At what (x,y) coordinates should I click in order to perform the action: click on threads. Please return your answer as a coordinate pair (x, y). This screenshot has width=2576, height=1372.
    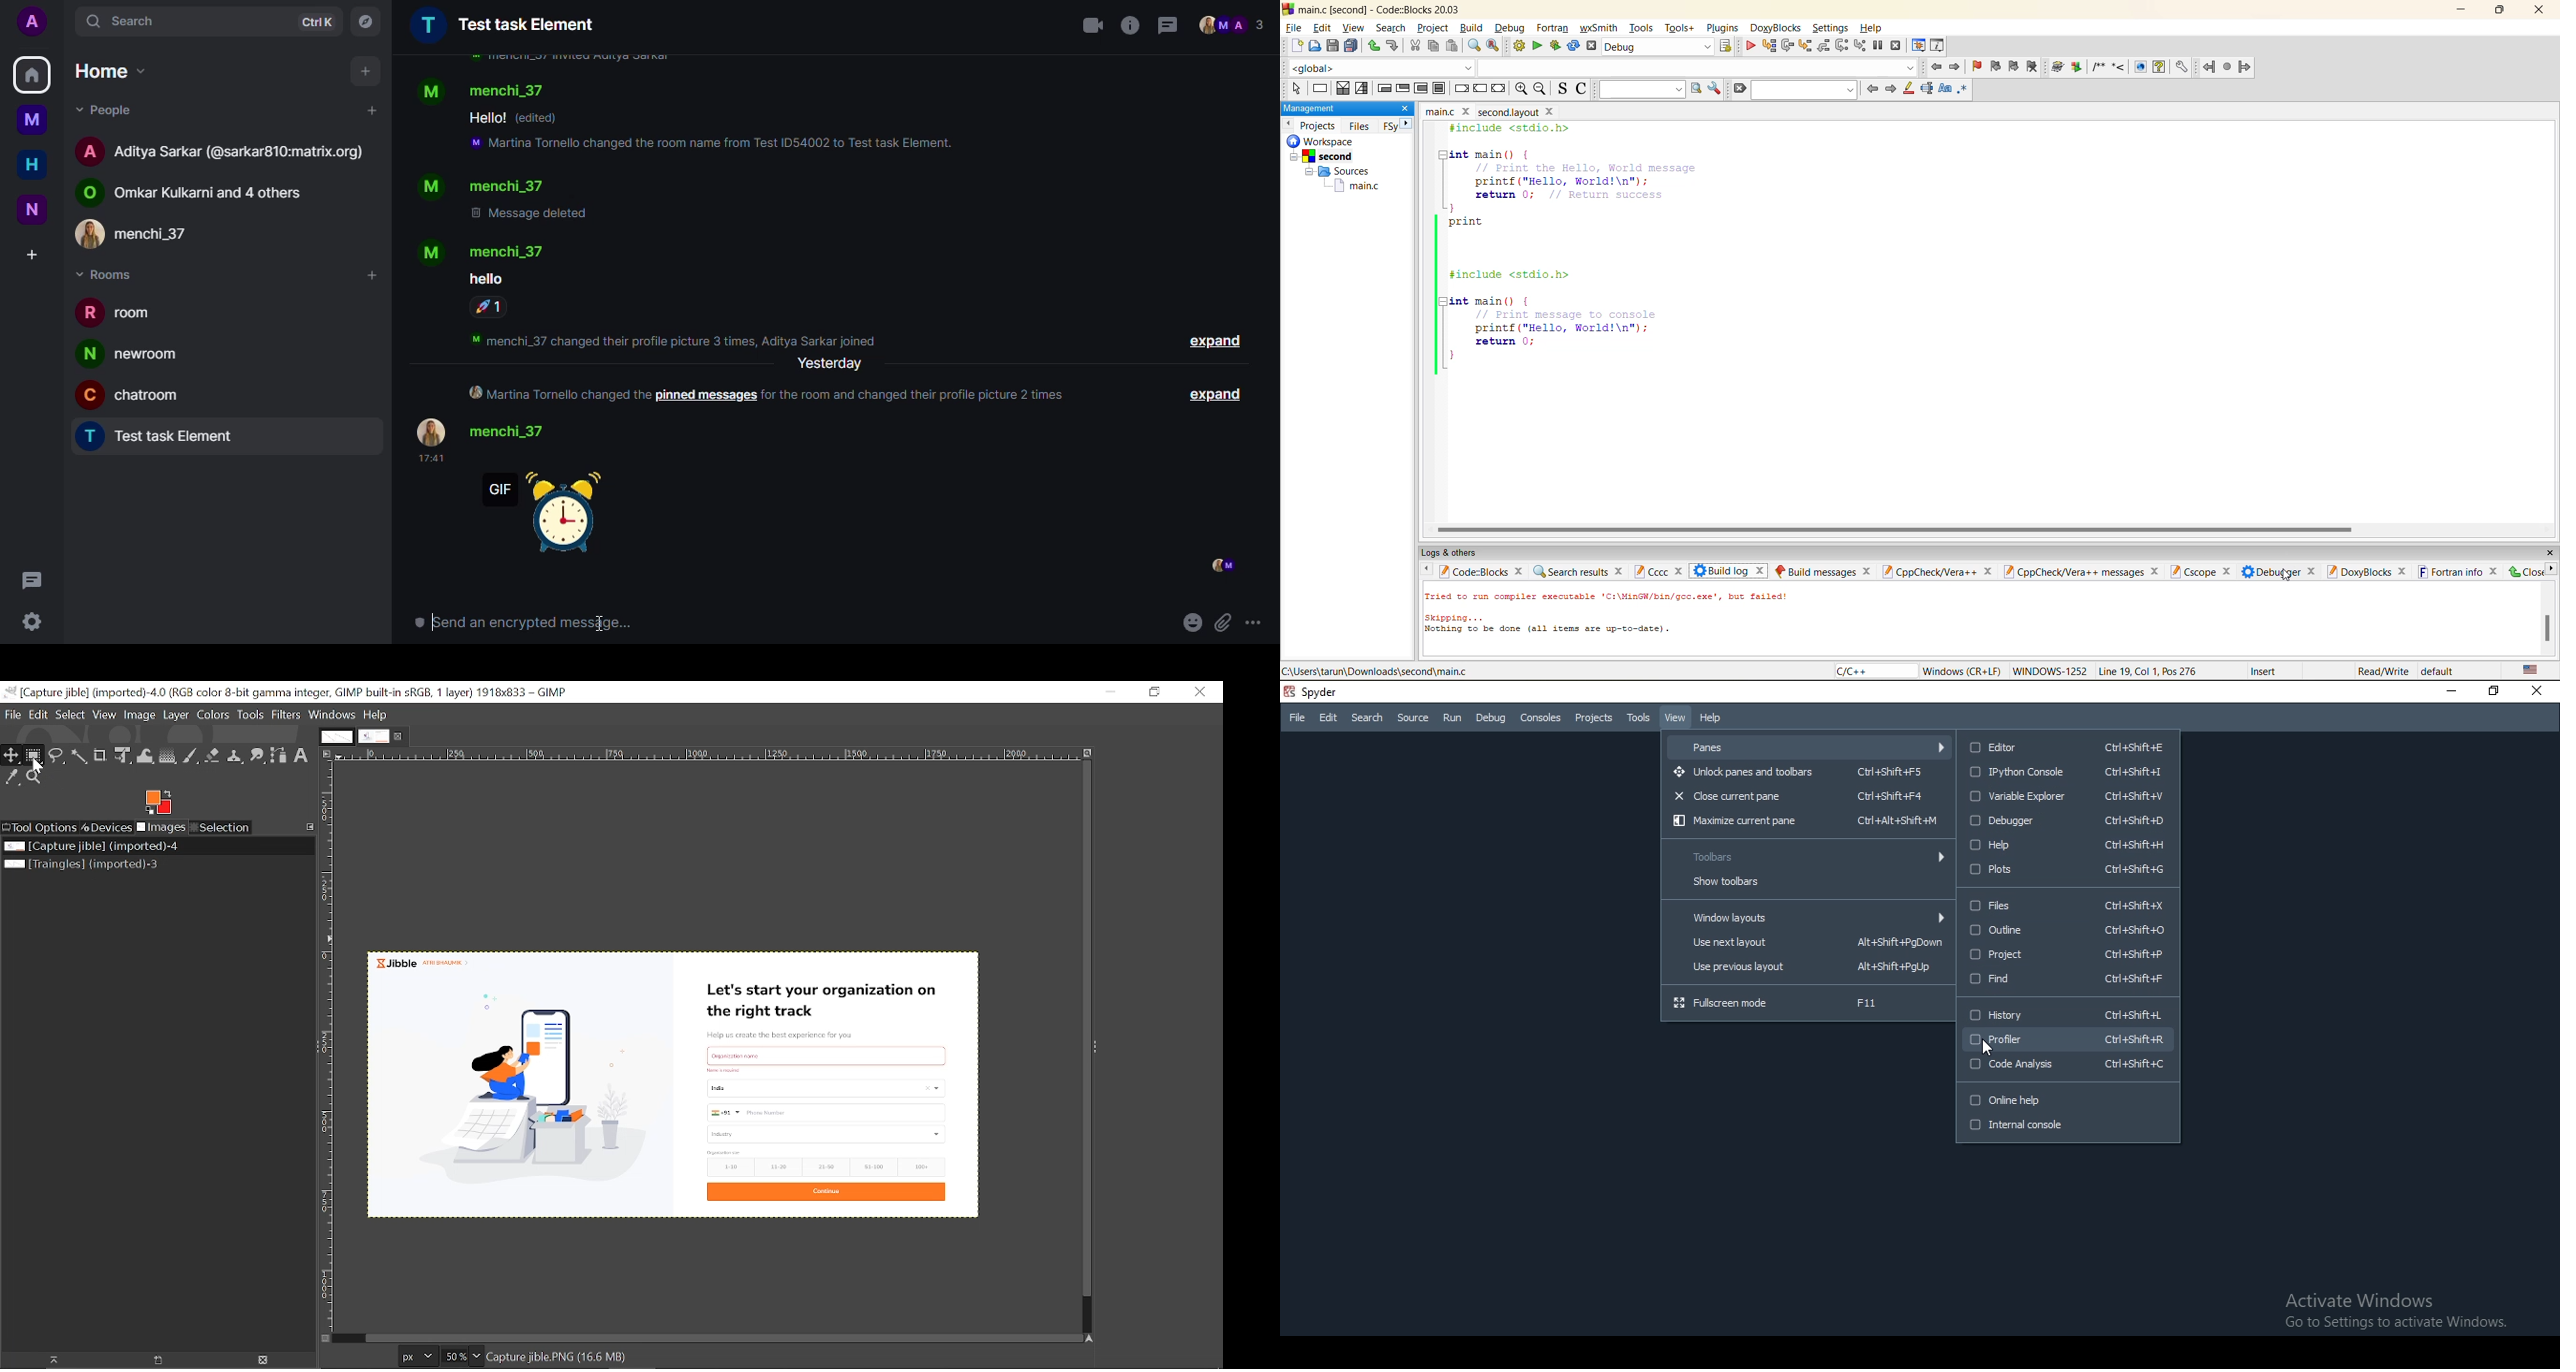
    Looking at the image, I should click on (1168, 25).